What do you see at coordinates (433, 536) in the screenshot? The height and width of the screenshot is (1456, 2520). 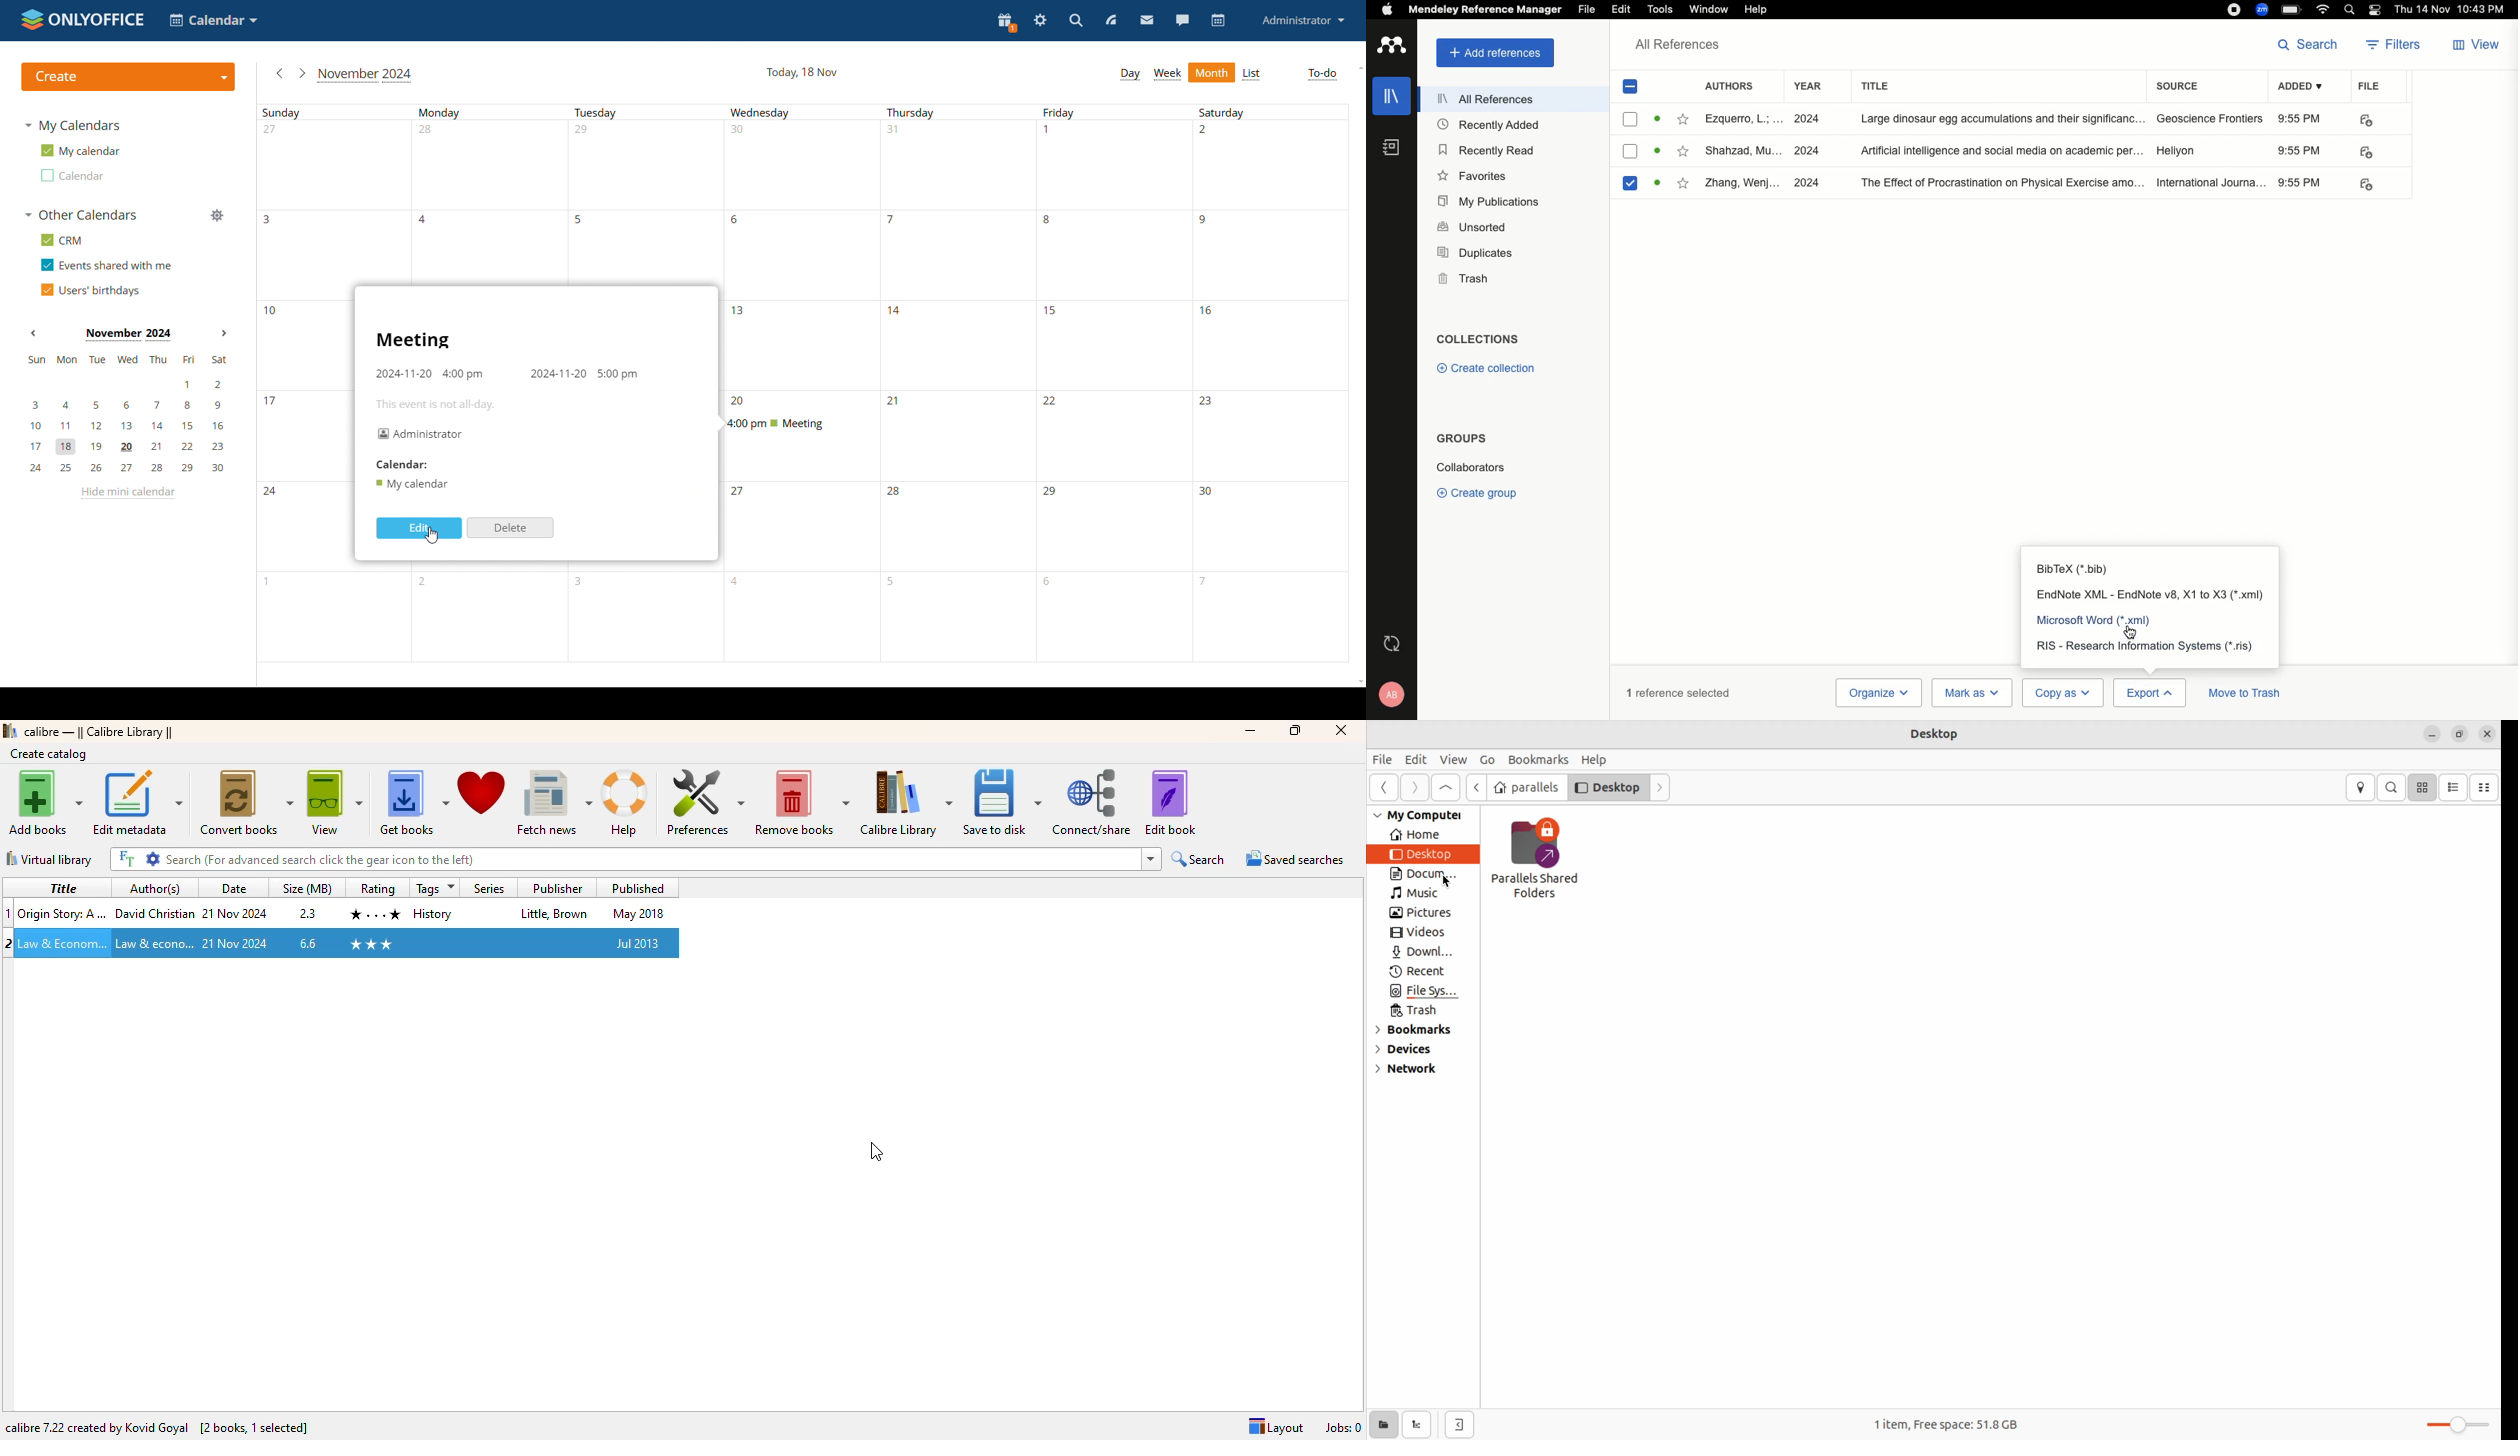 I see `cursor` at bounding box center [433, 536].